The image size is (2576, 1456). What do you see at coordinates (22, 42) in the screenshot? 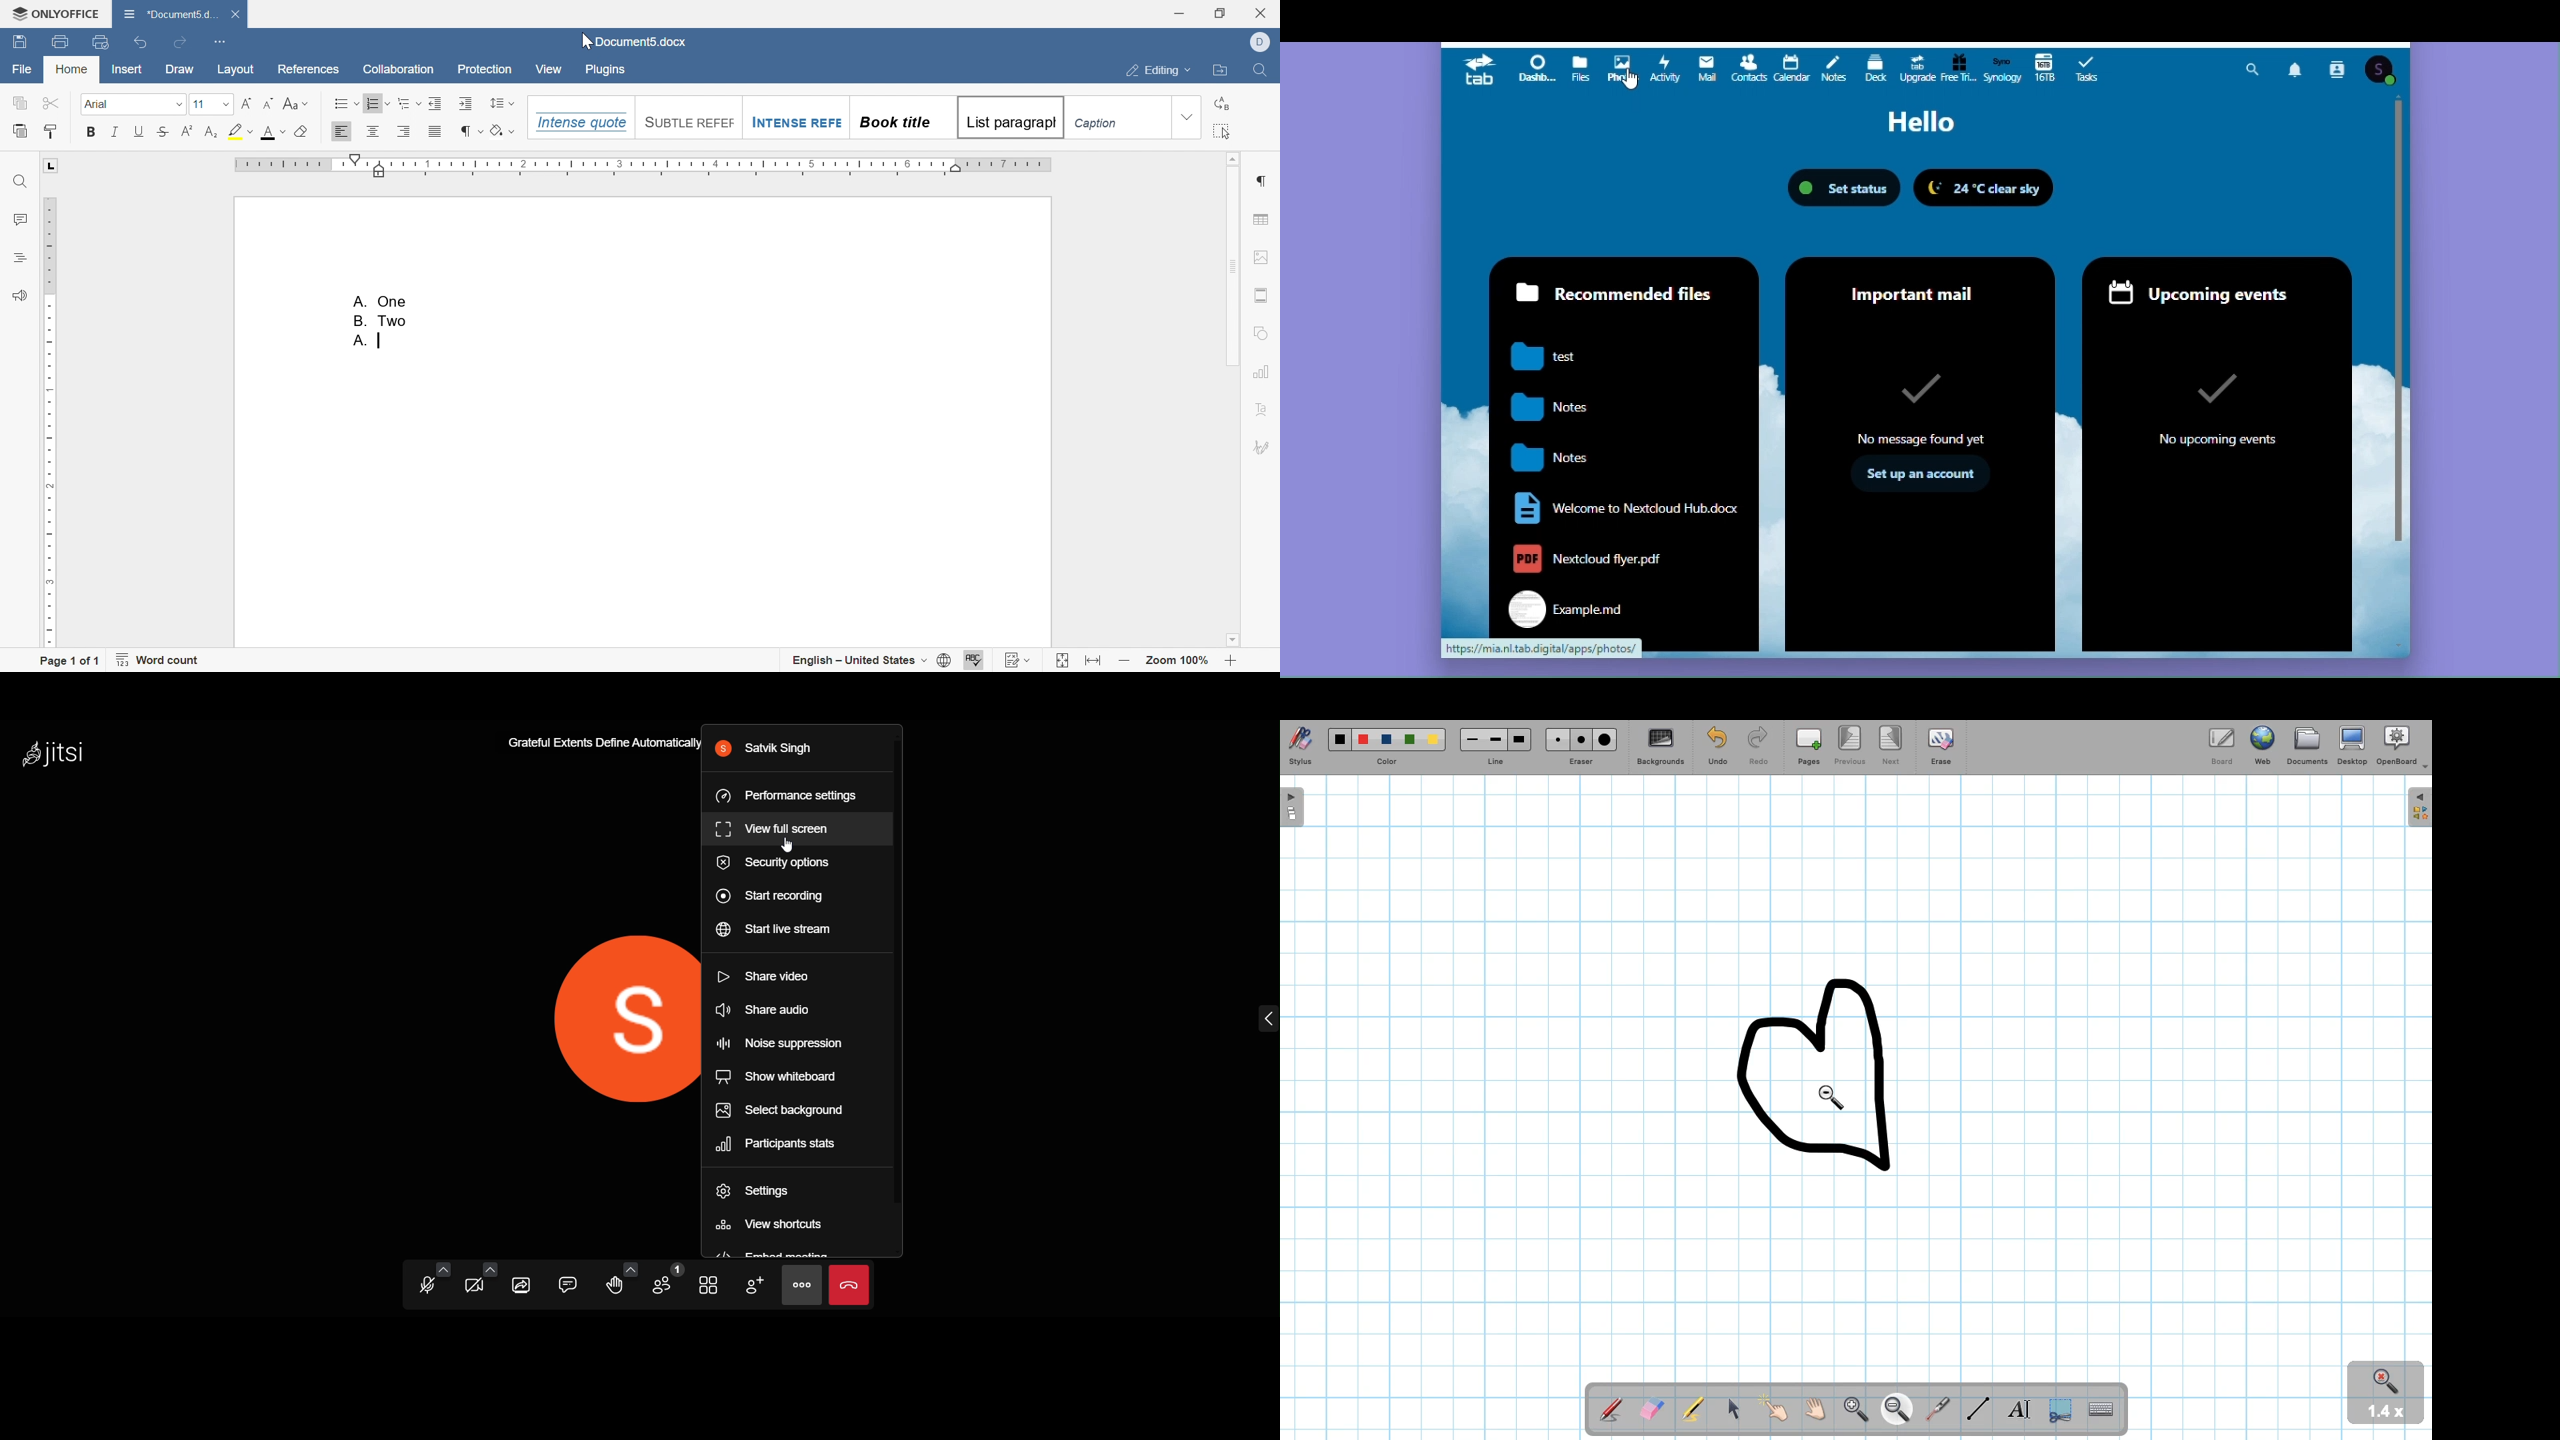
I see `save` at bounding box center [22, 42].